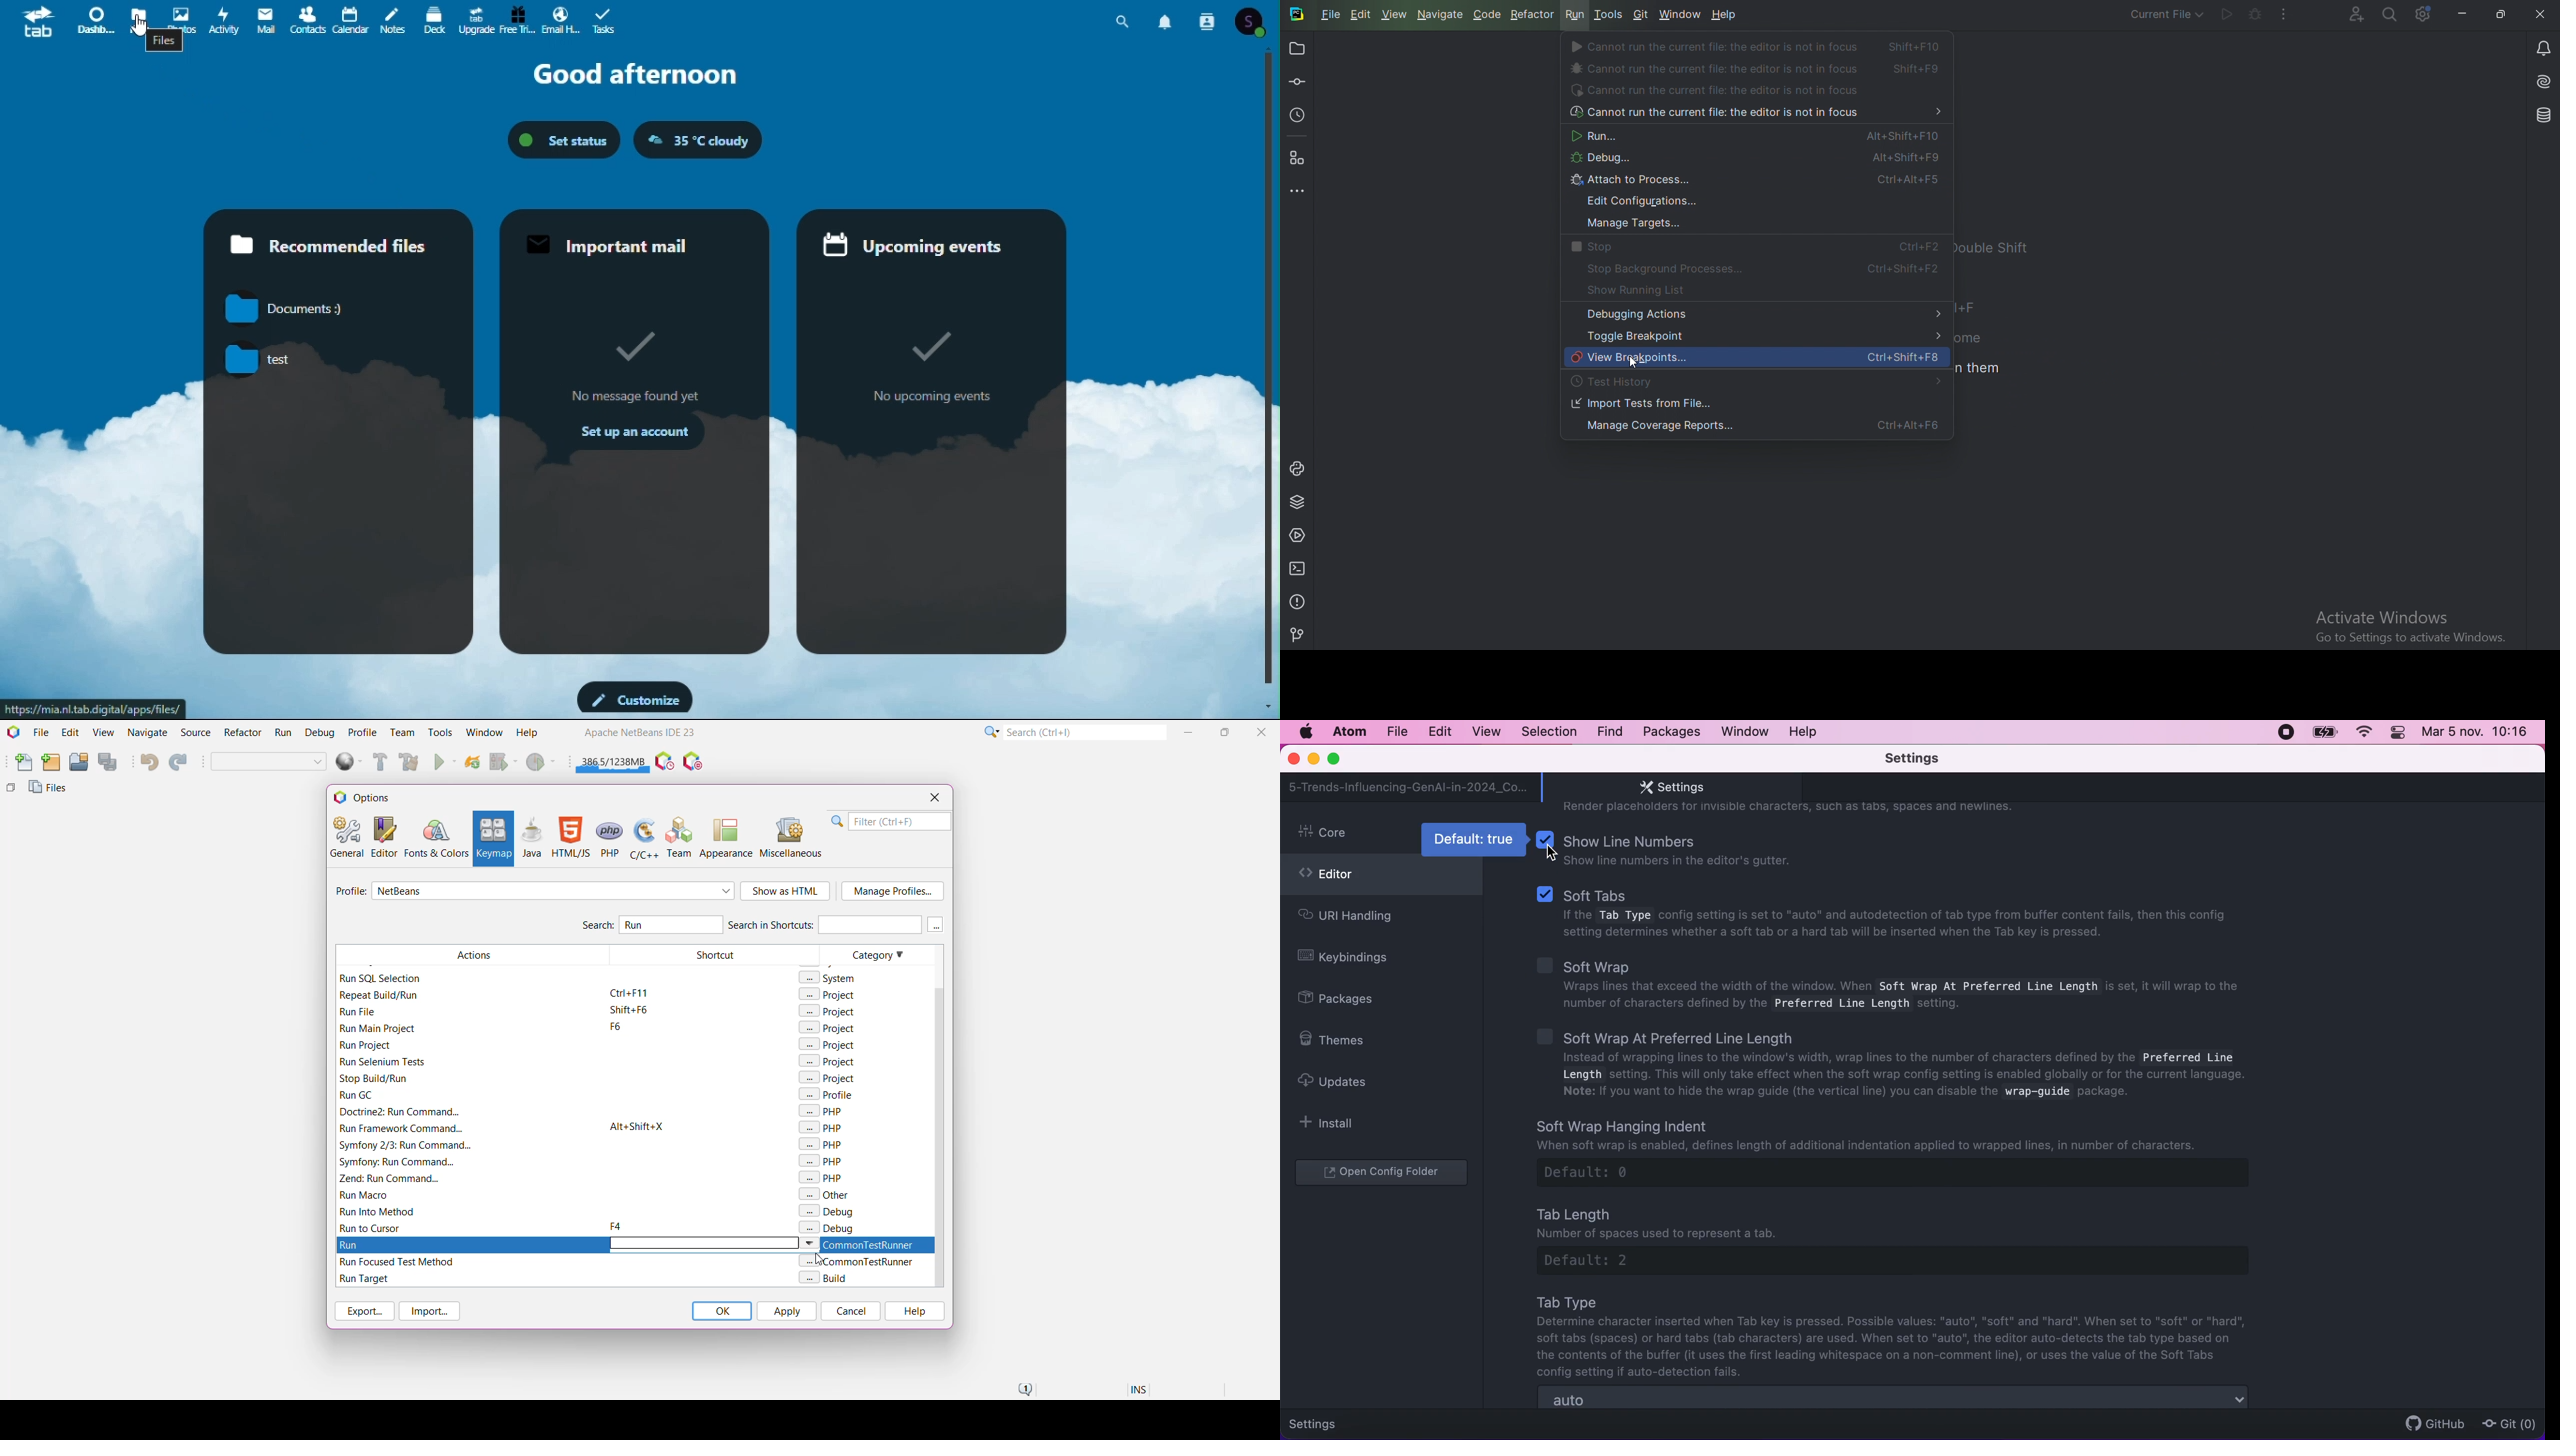 This screenshot has height=1456, width=2576. What do you see at coordinates (559, 20) in the screenshot?
I see `Email hosting` at bounding box center [559, 20].